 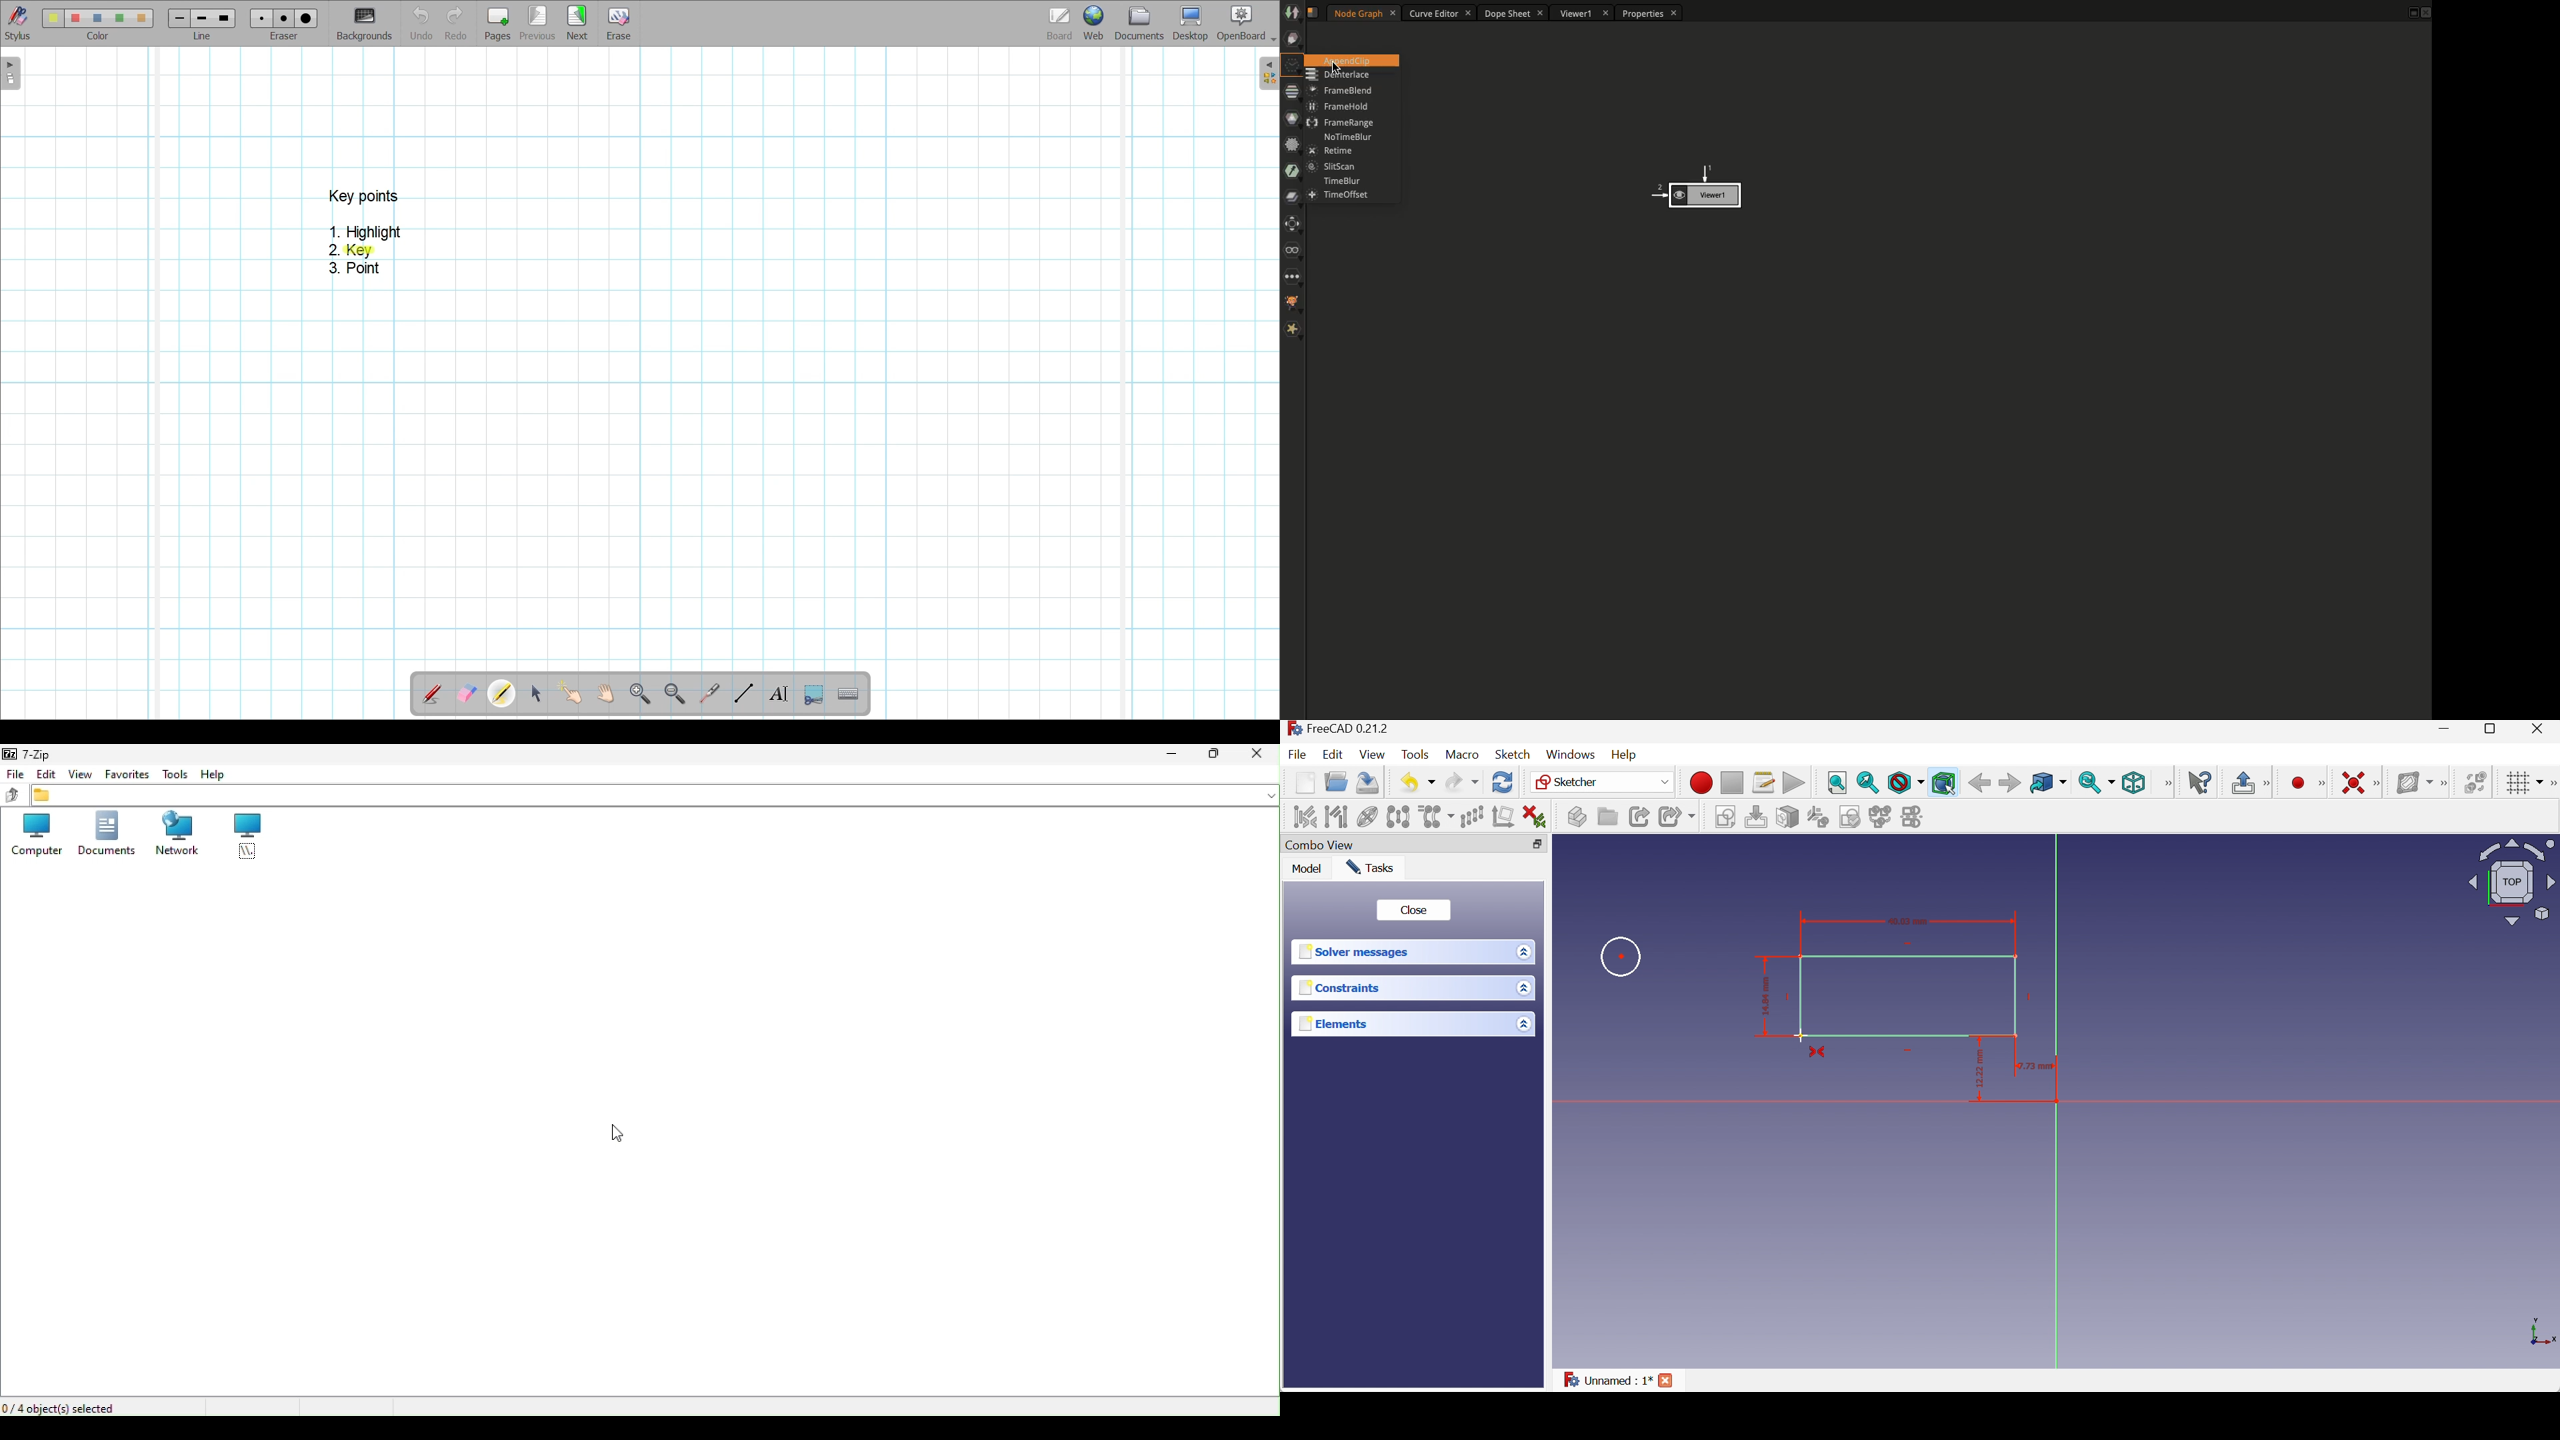 What do you see at coordinates (1372, 755) in the screenshot?
I see `View` at bounding box center [1372, 755].